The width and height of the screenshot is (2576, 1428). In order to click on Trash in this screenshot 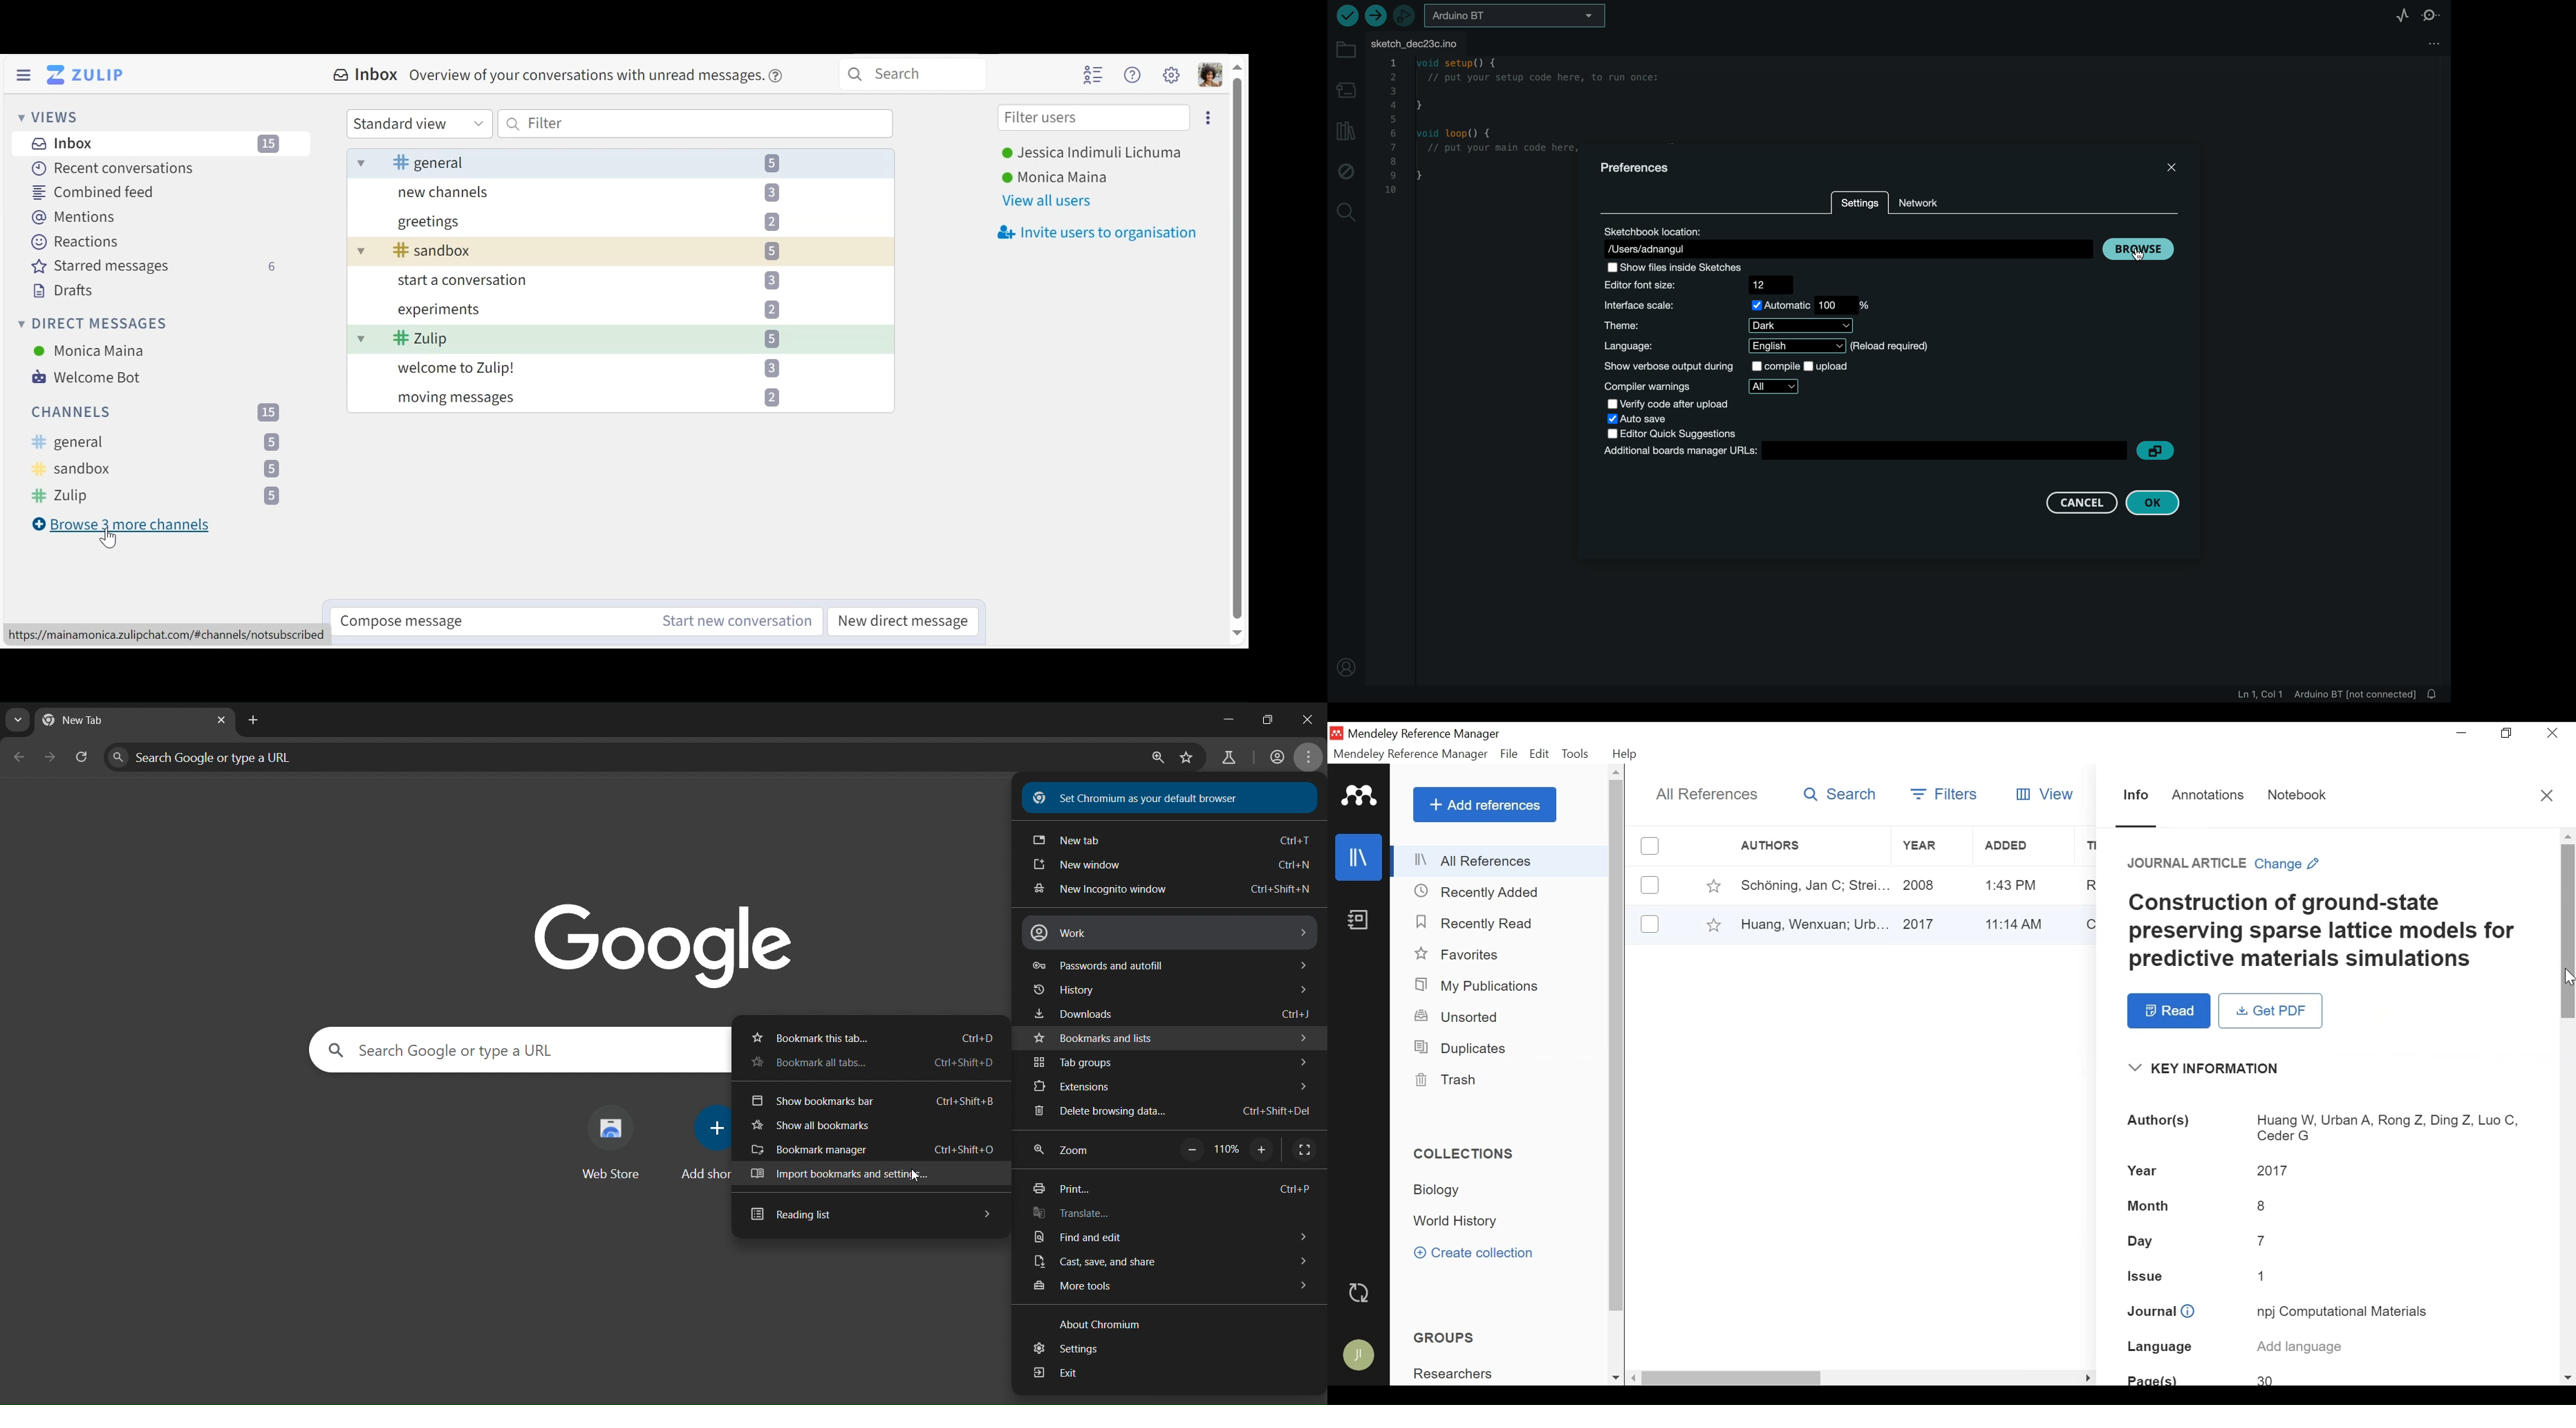, I will do `click(1444, 1080)`.